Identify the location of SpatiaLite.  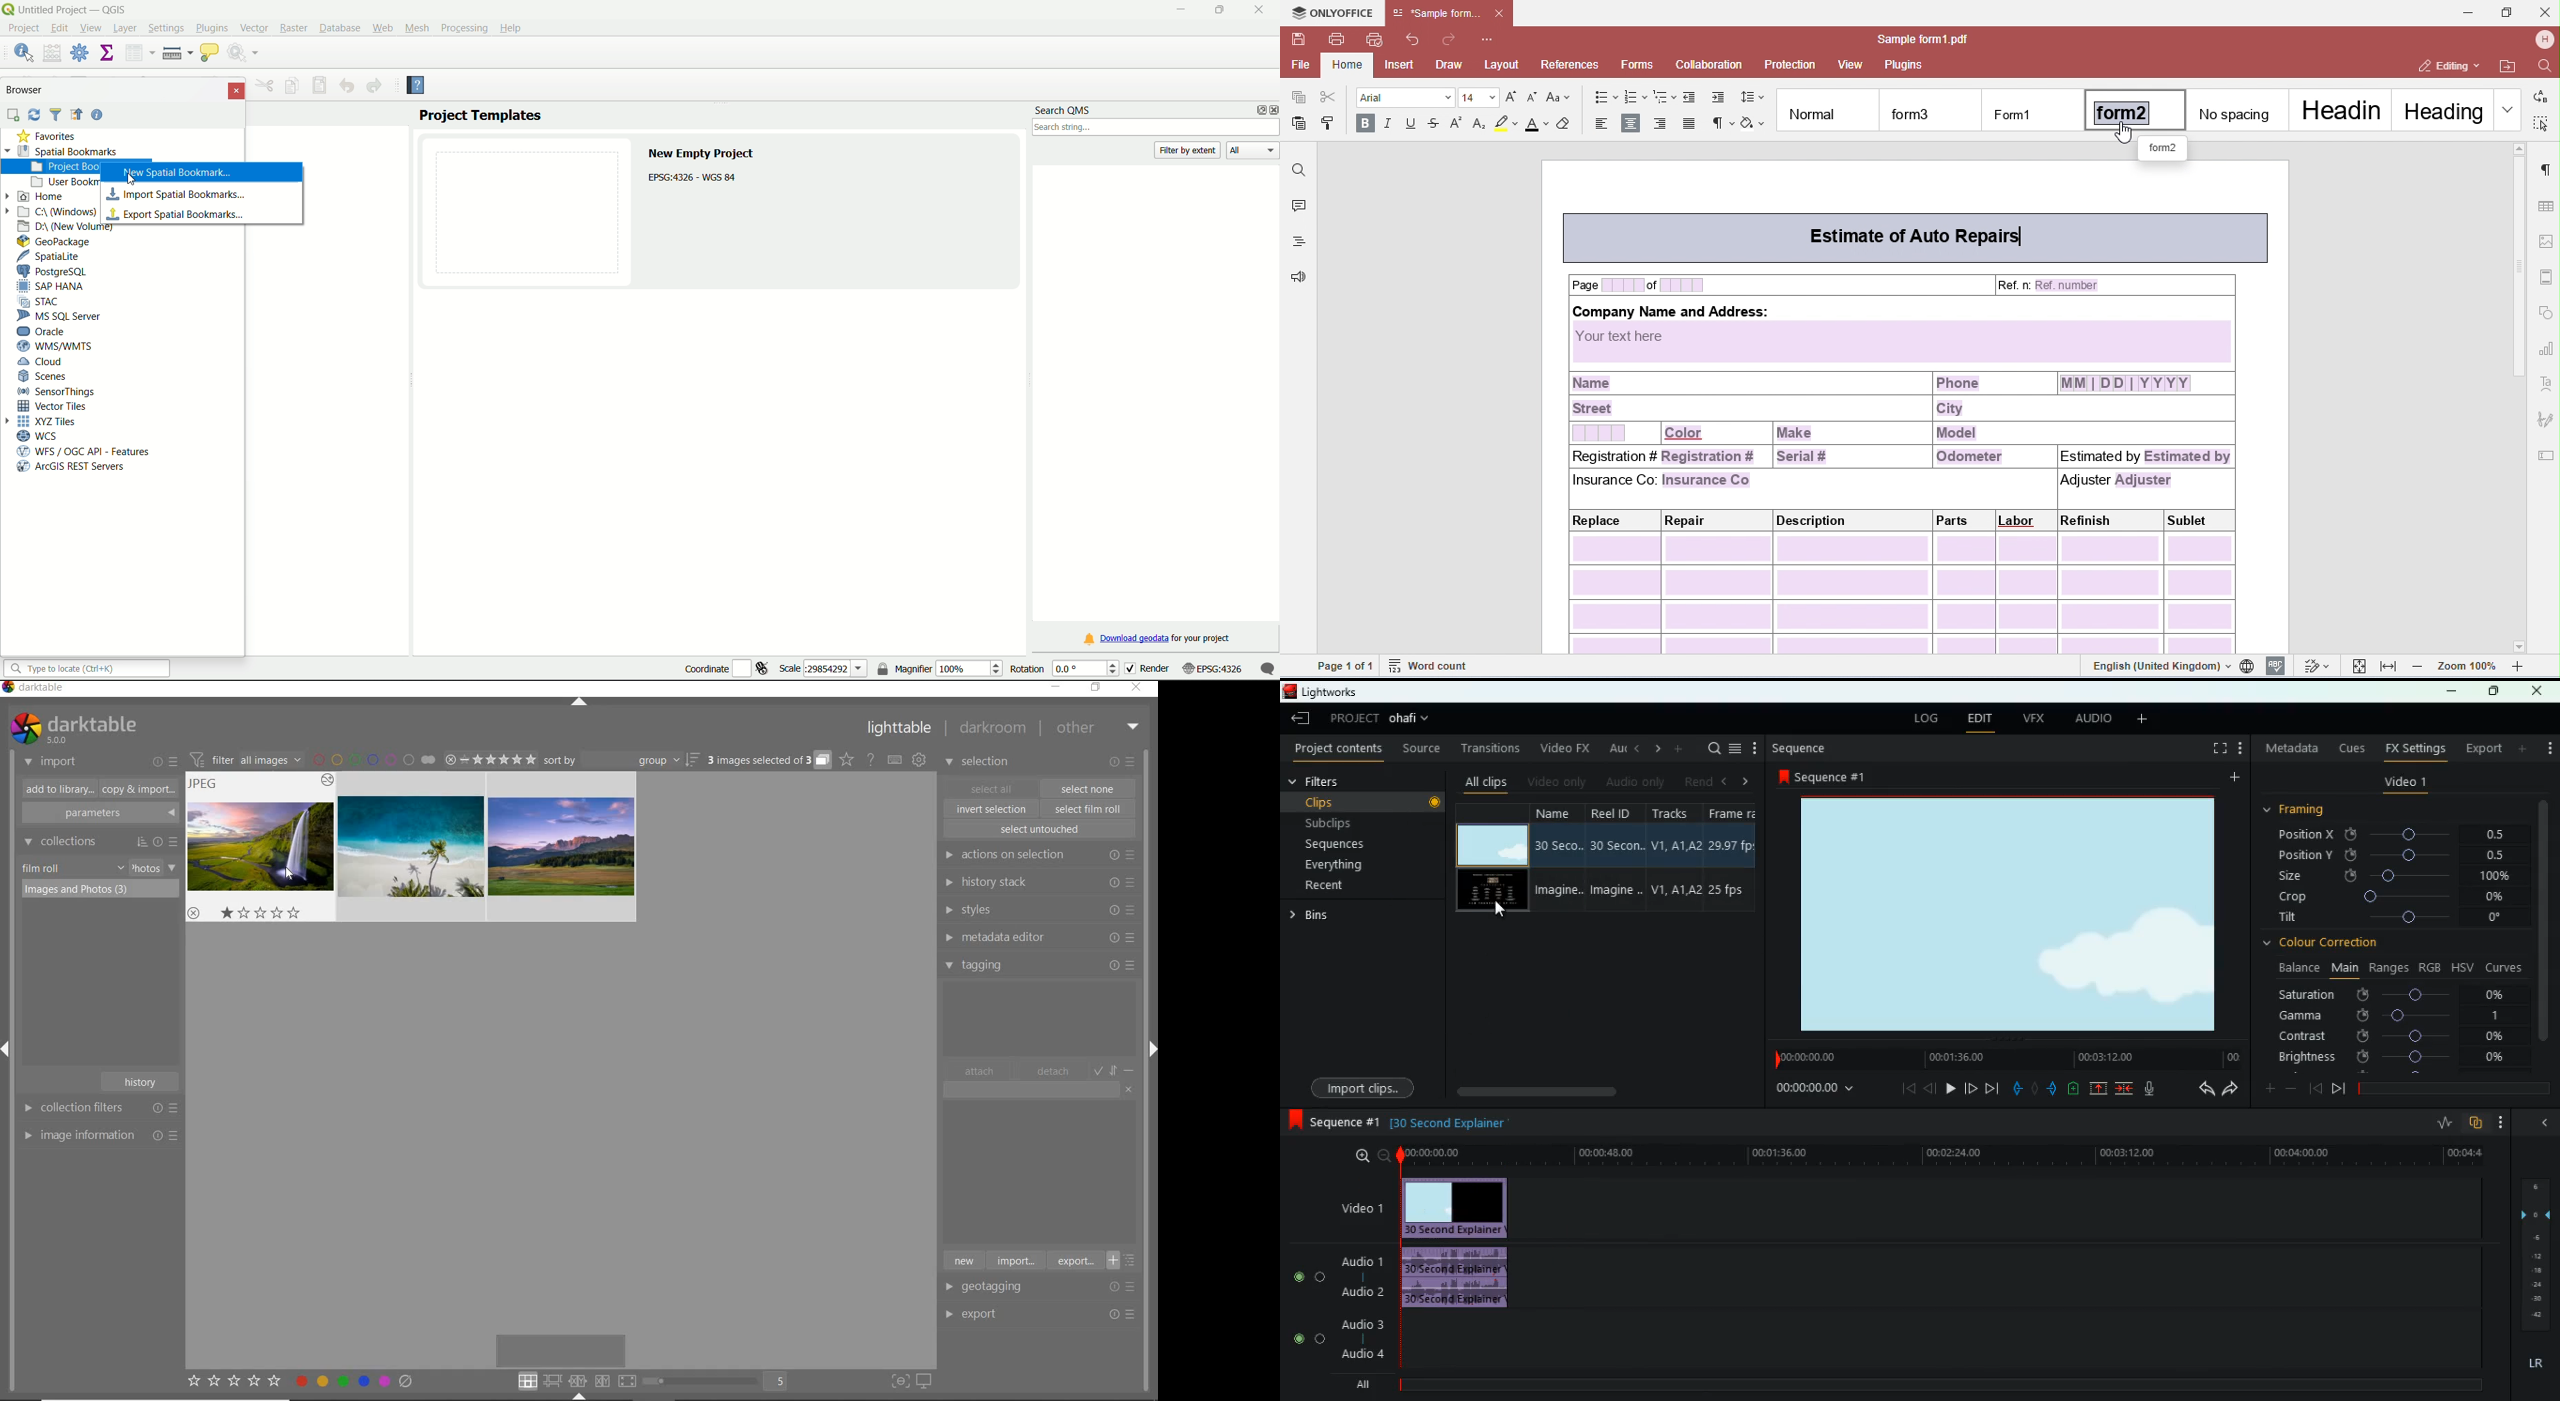
(51, 257).